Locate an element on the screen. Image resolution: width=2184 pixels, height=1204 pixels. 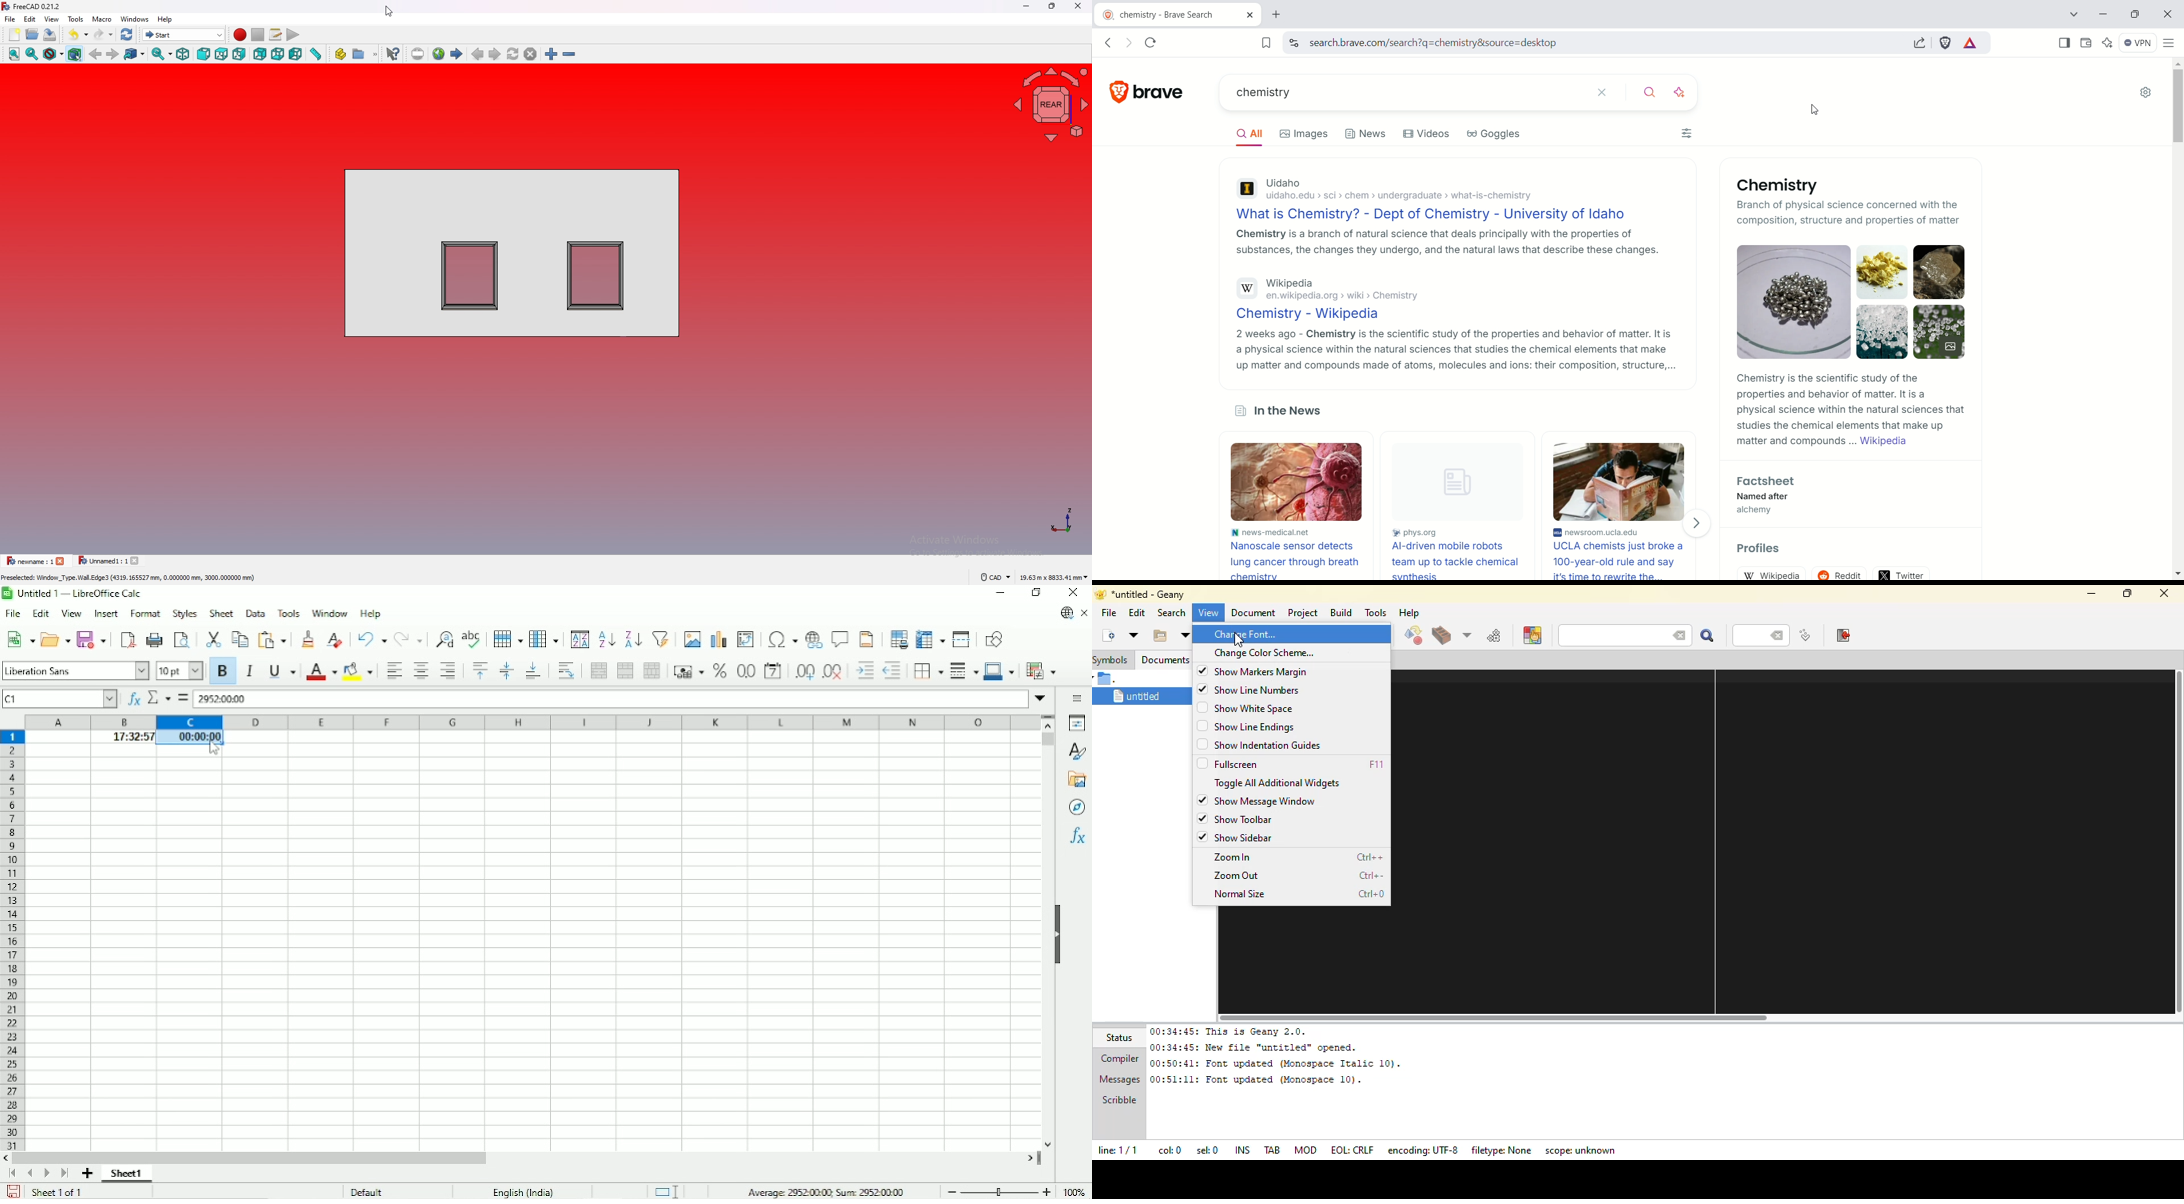
Minimize is located at coordinates (1000, 592).